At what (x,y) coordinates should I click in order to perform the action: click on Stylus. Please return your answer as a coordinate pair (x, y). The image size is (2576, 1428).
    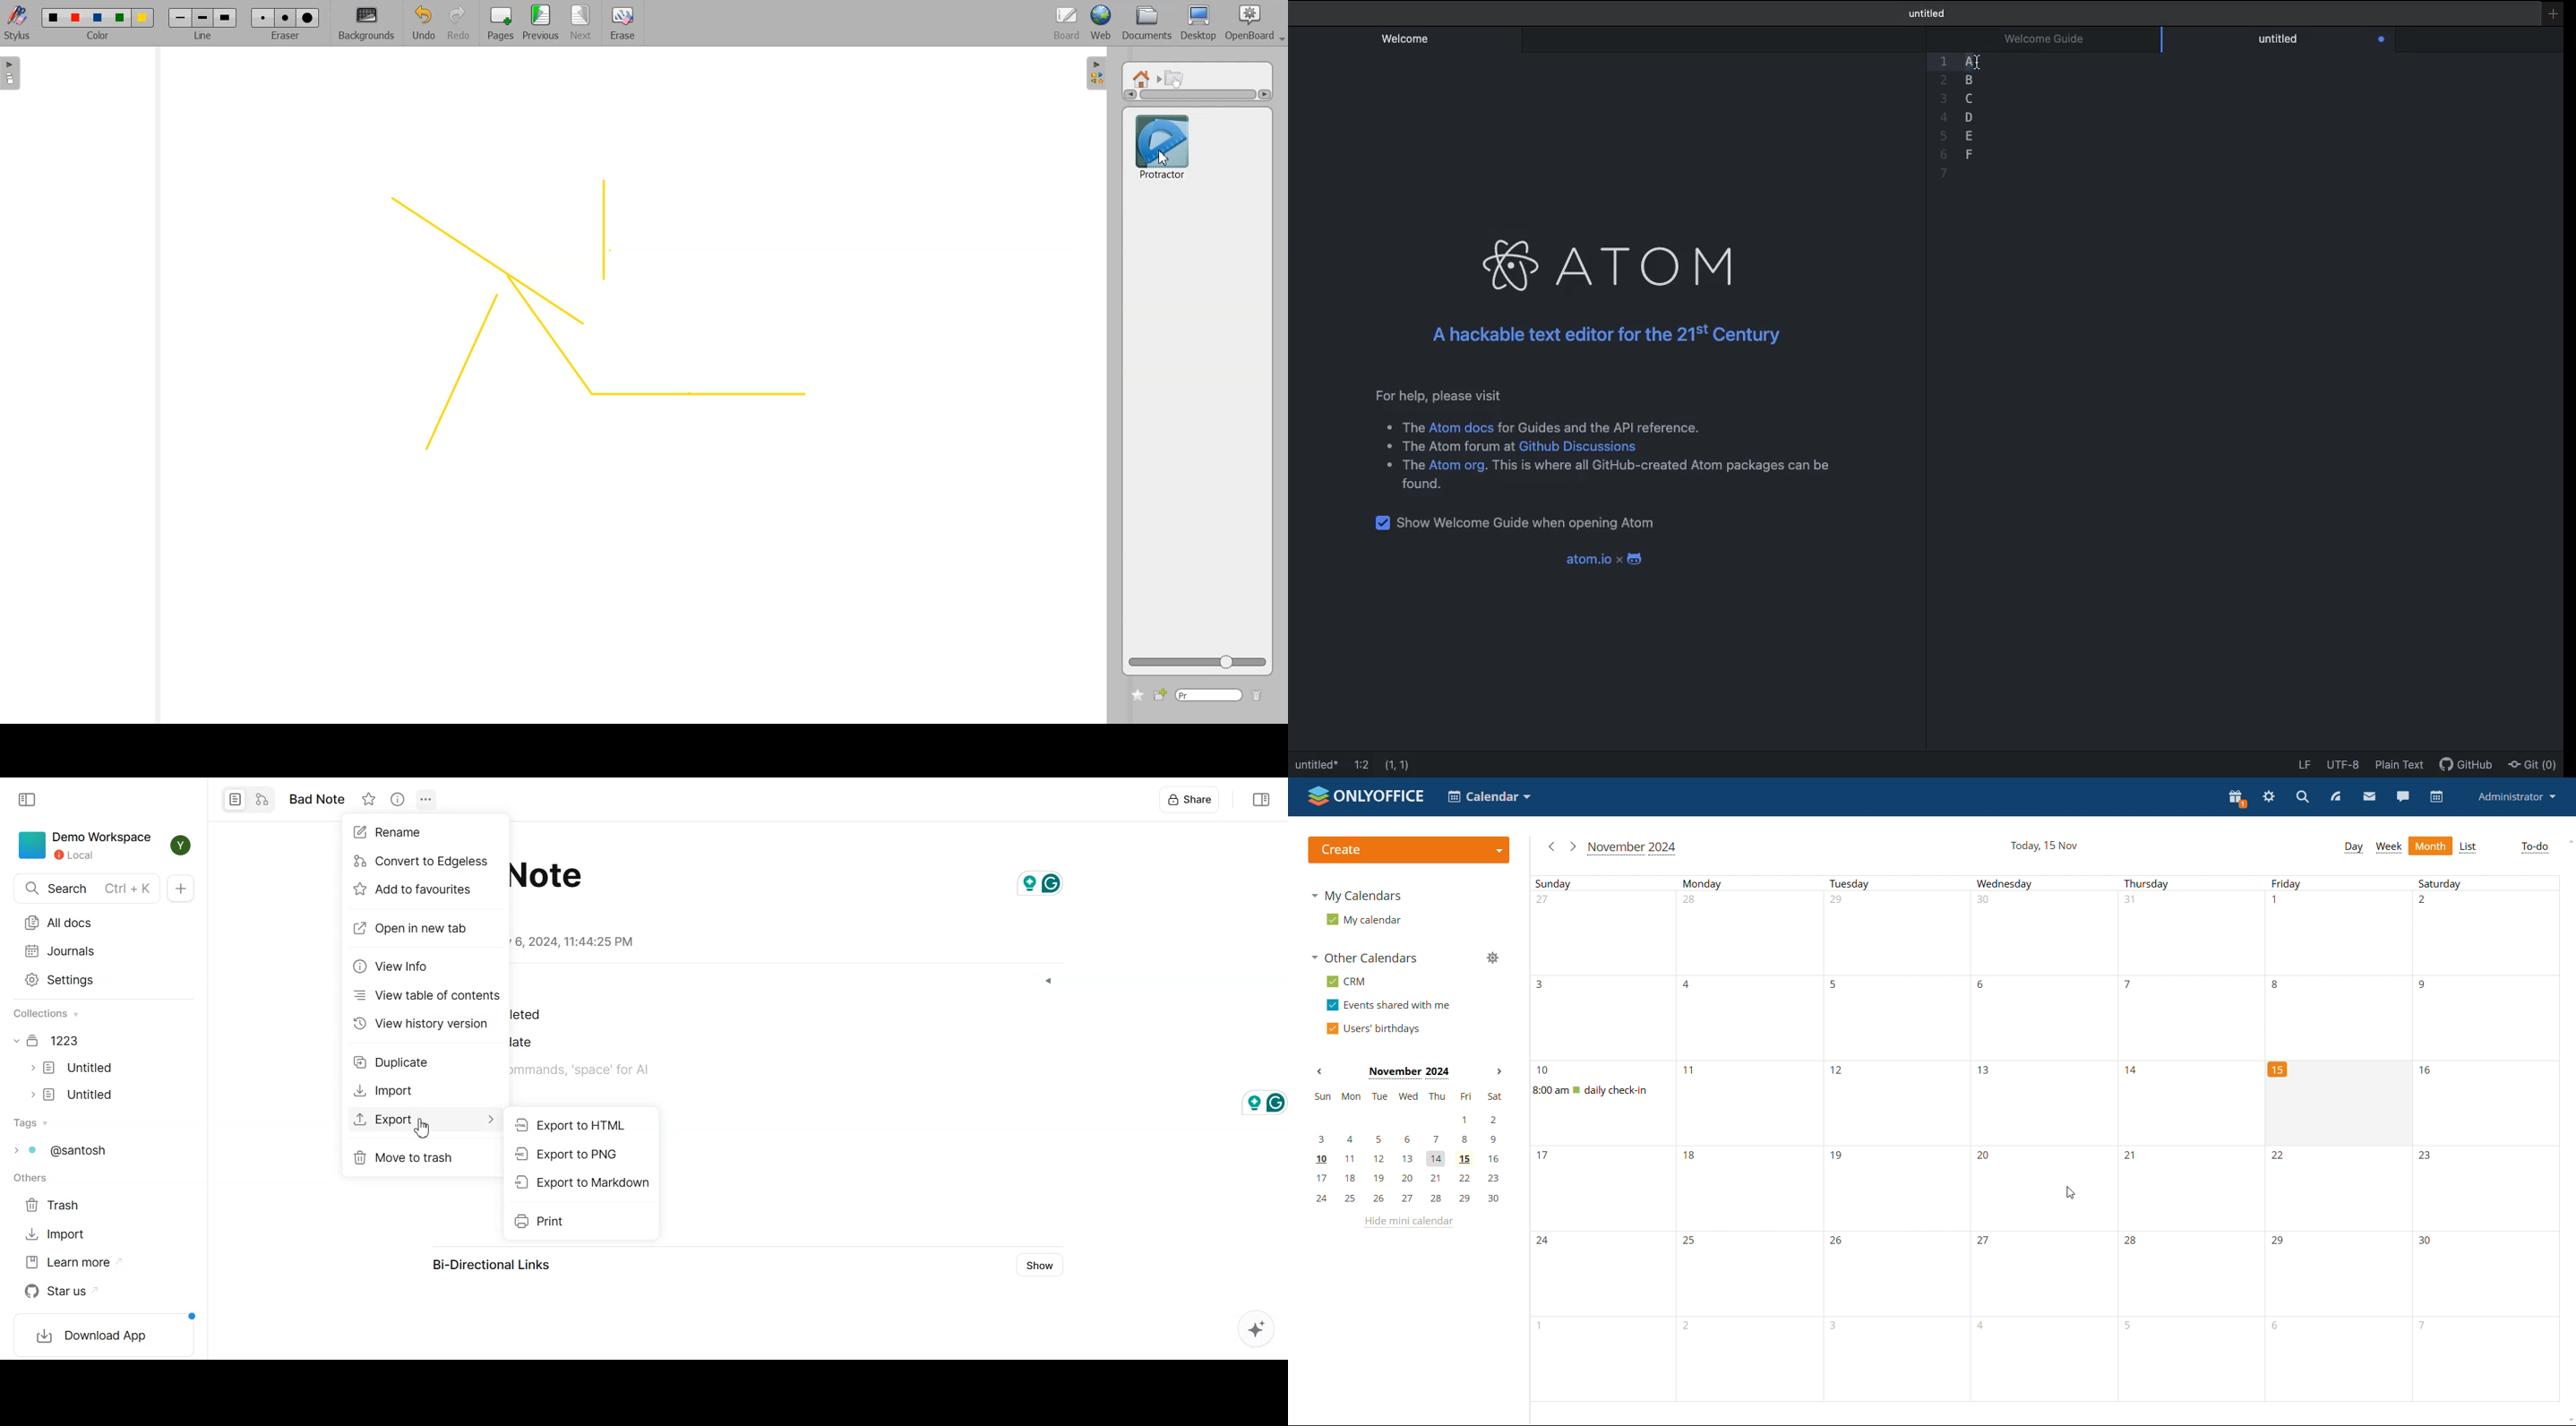
    Looking at the image, I should click on (19, 22).